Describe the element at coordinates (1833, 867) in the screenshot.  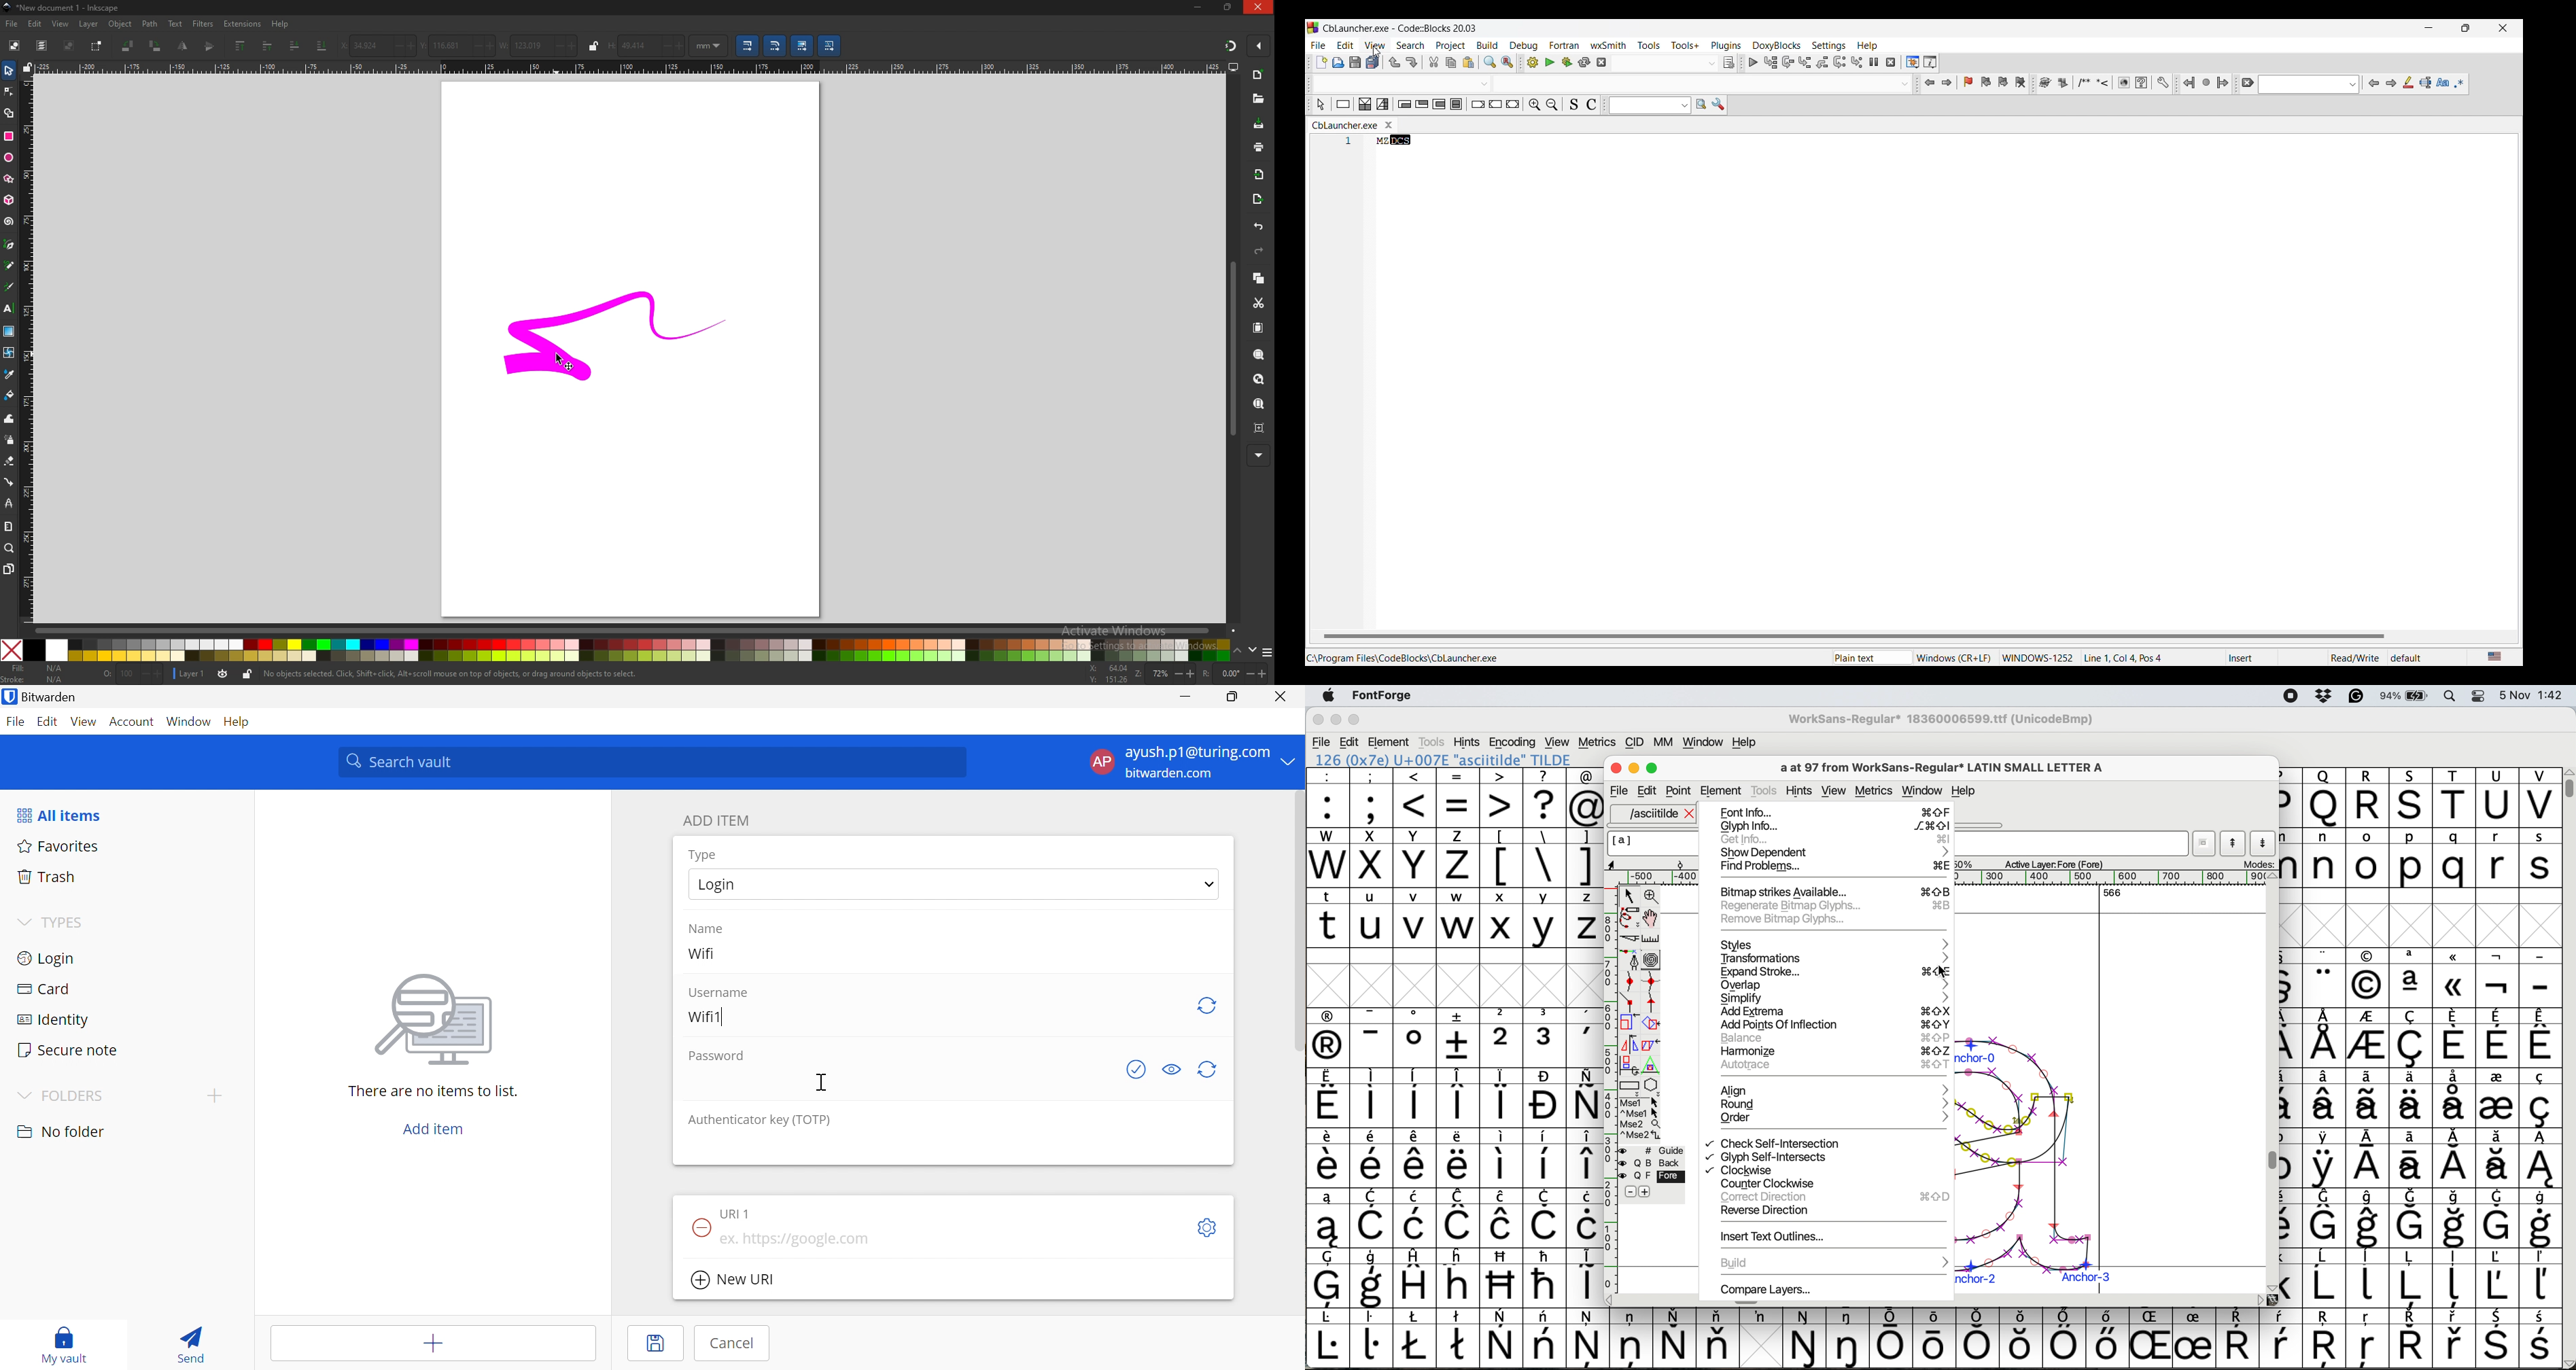
I see `find problems` at that location.